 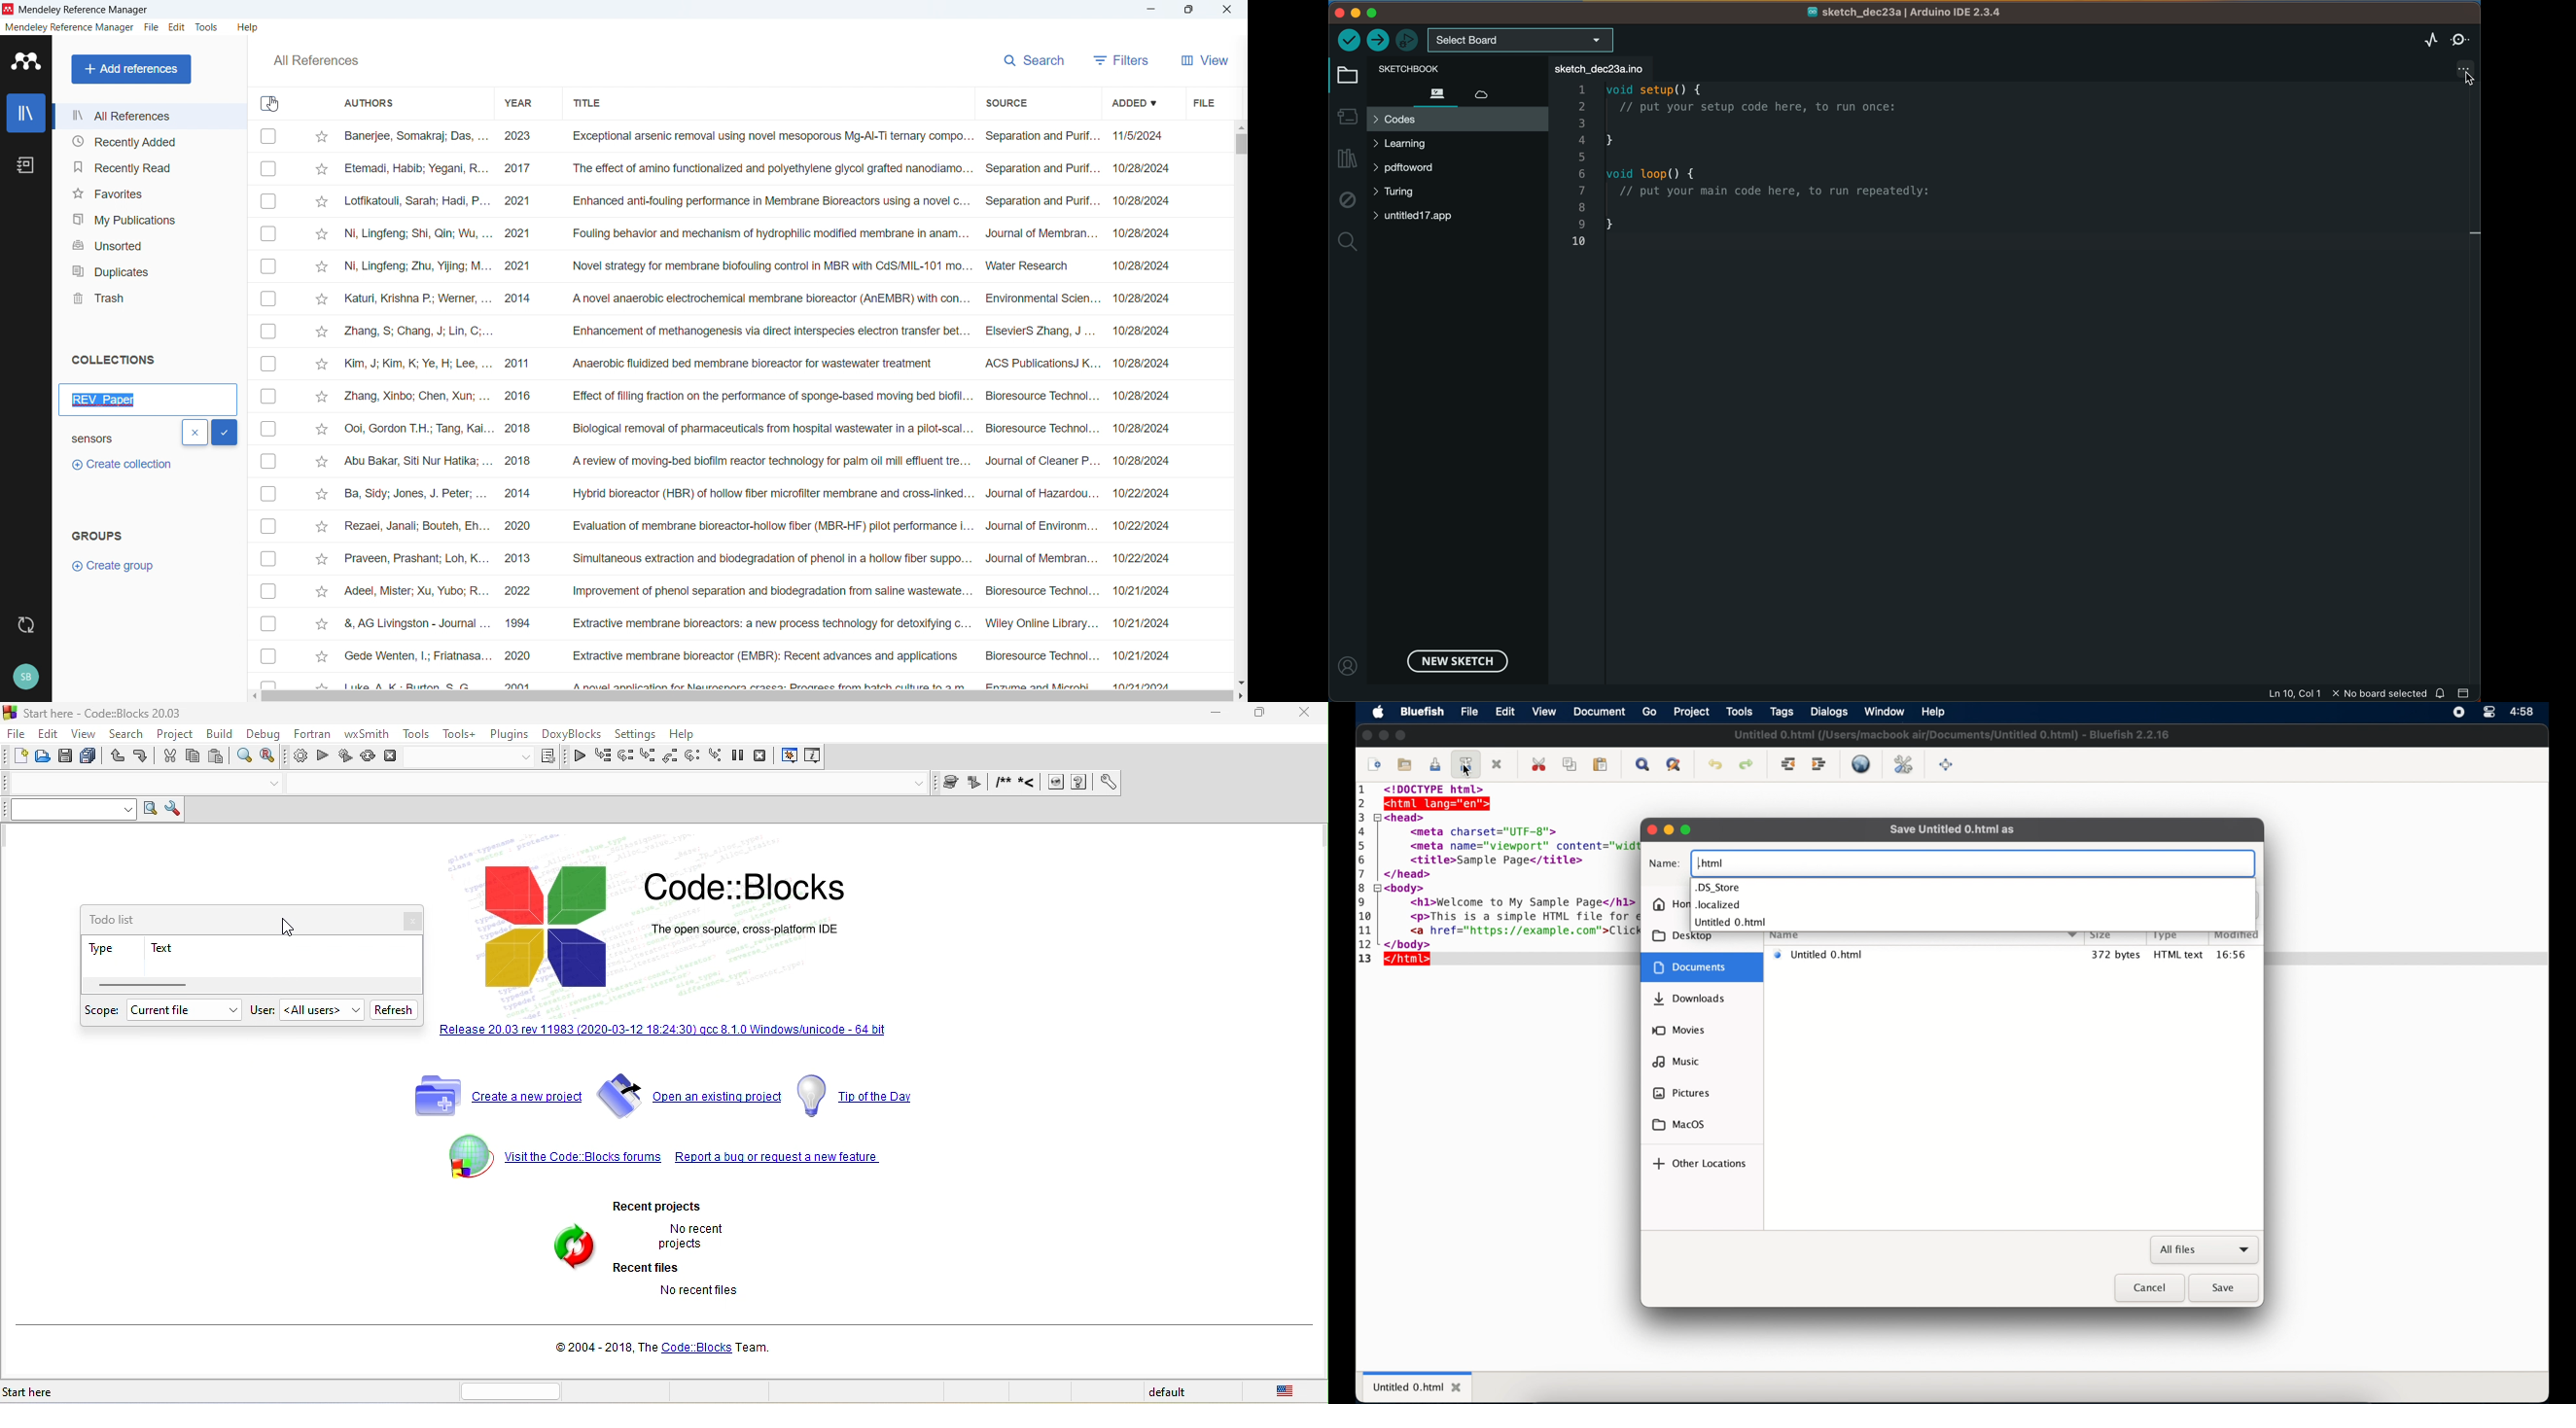 I want to click on tools, so click(x=416, y=734).